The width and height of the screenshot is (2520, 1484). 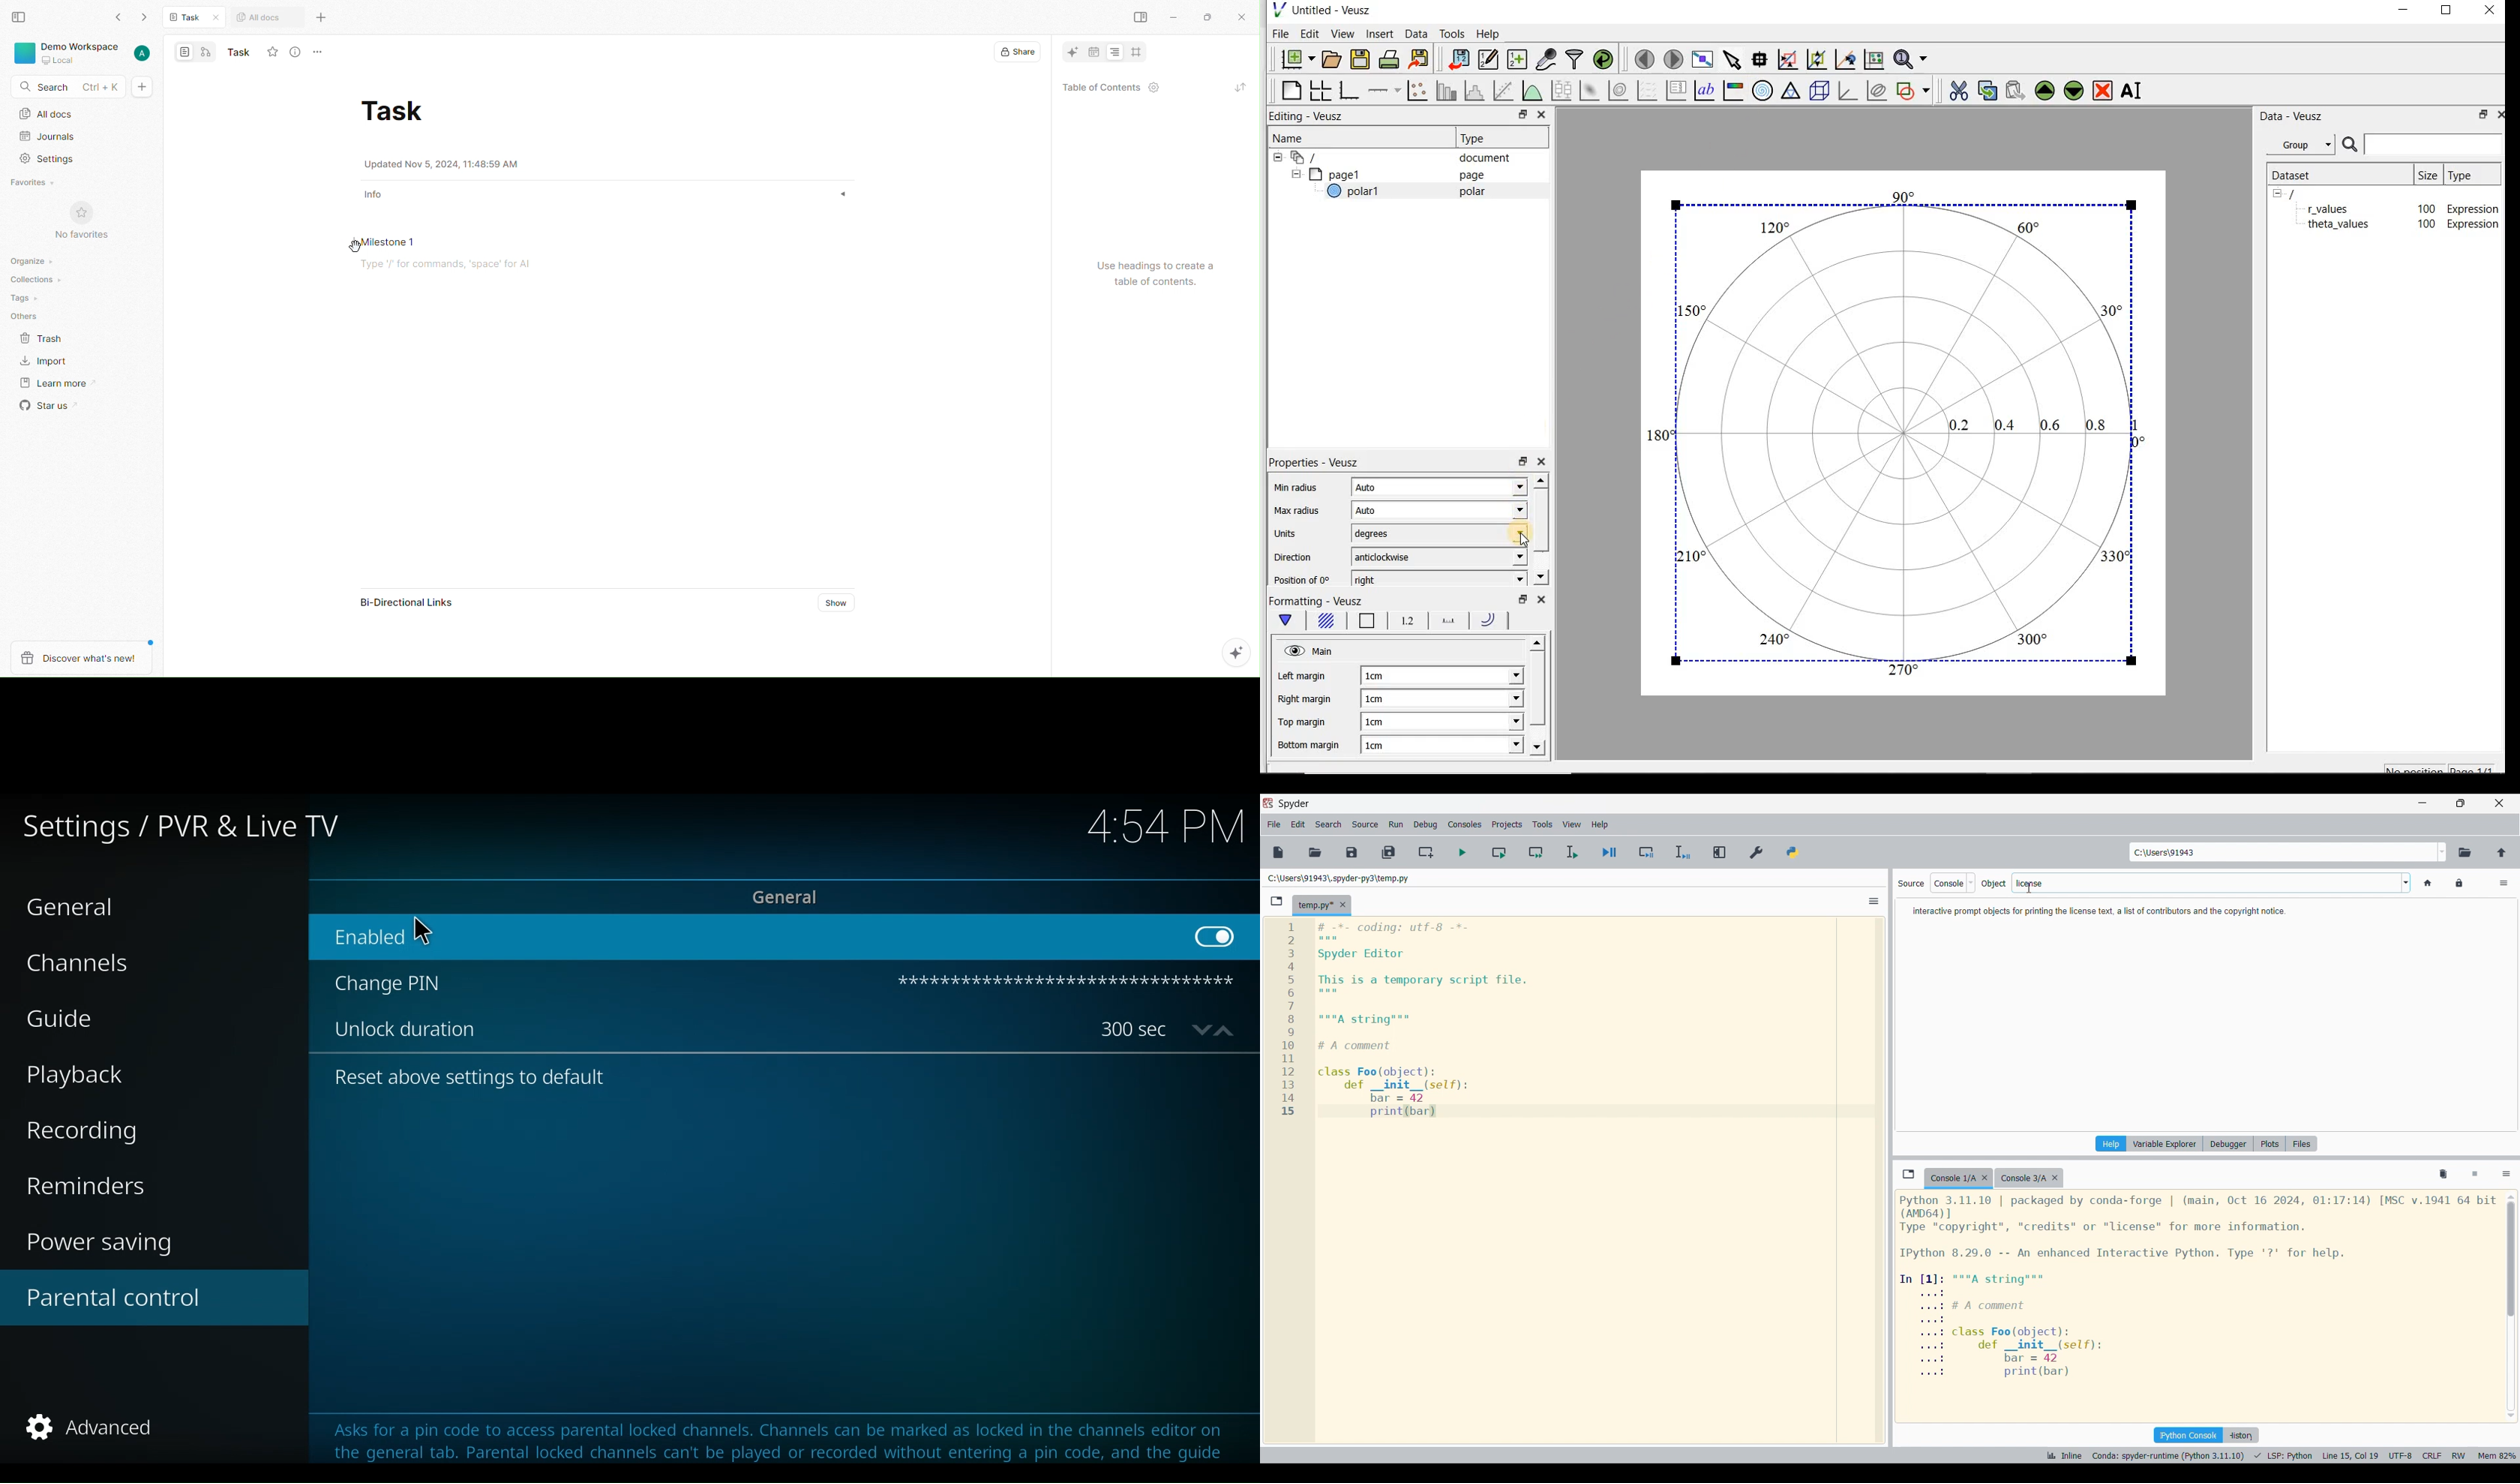 I want to click on View Info, so click(x=299, y=53).